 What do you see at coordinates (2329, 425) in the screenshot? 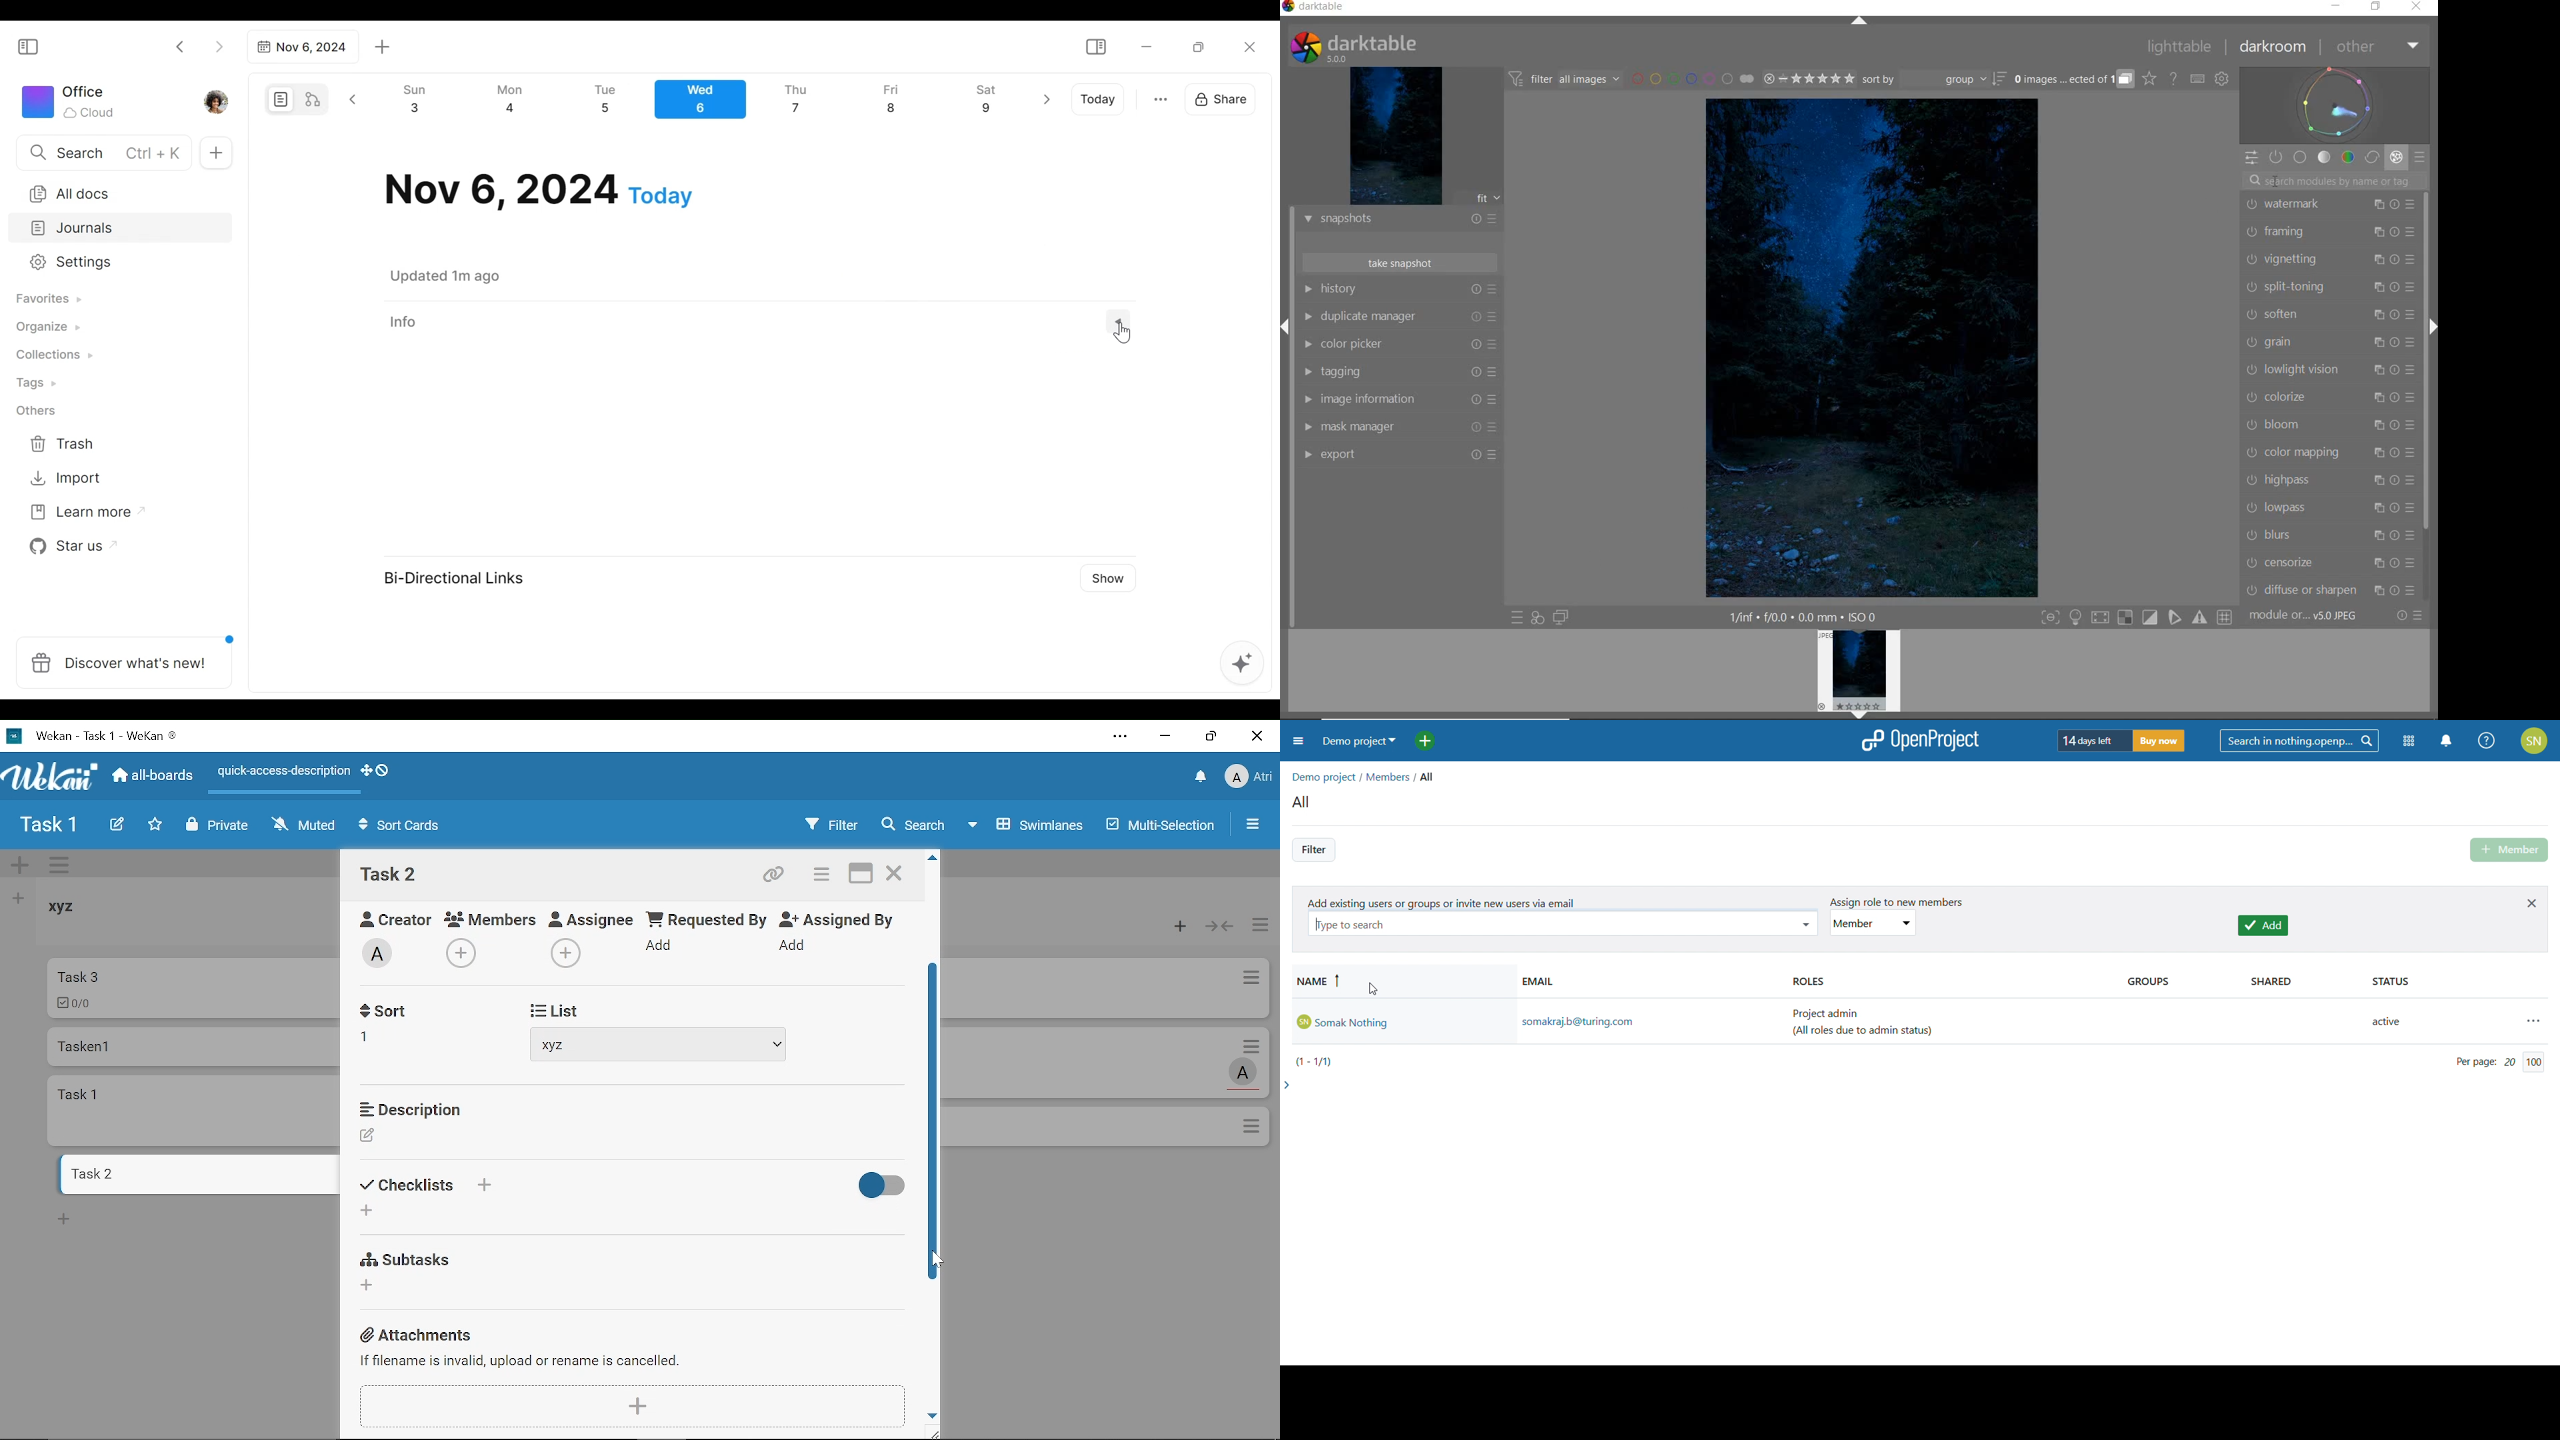
I see `BLOOM` at bounding box center [2329, 425].